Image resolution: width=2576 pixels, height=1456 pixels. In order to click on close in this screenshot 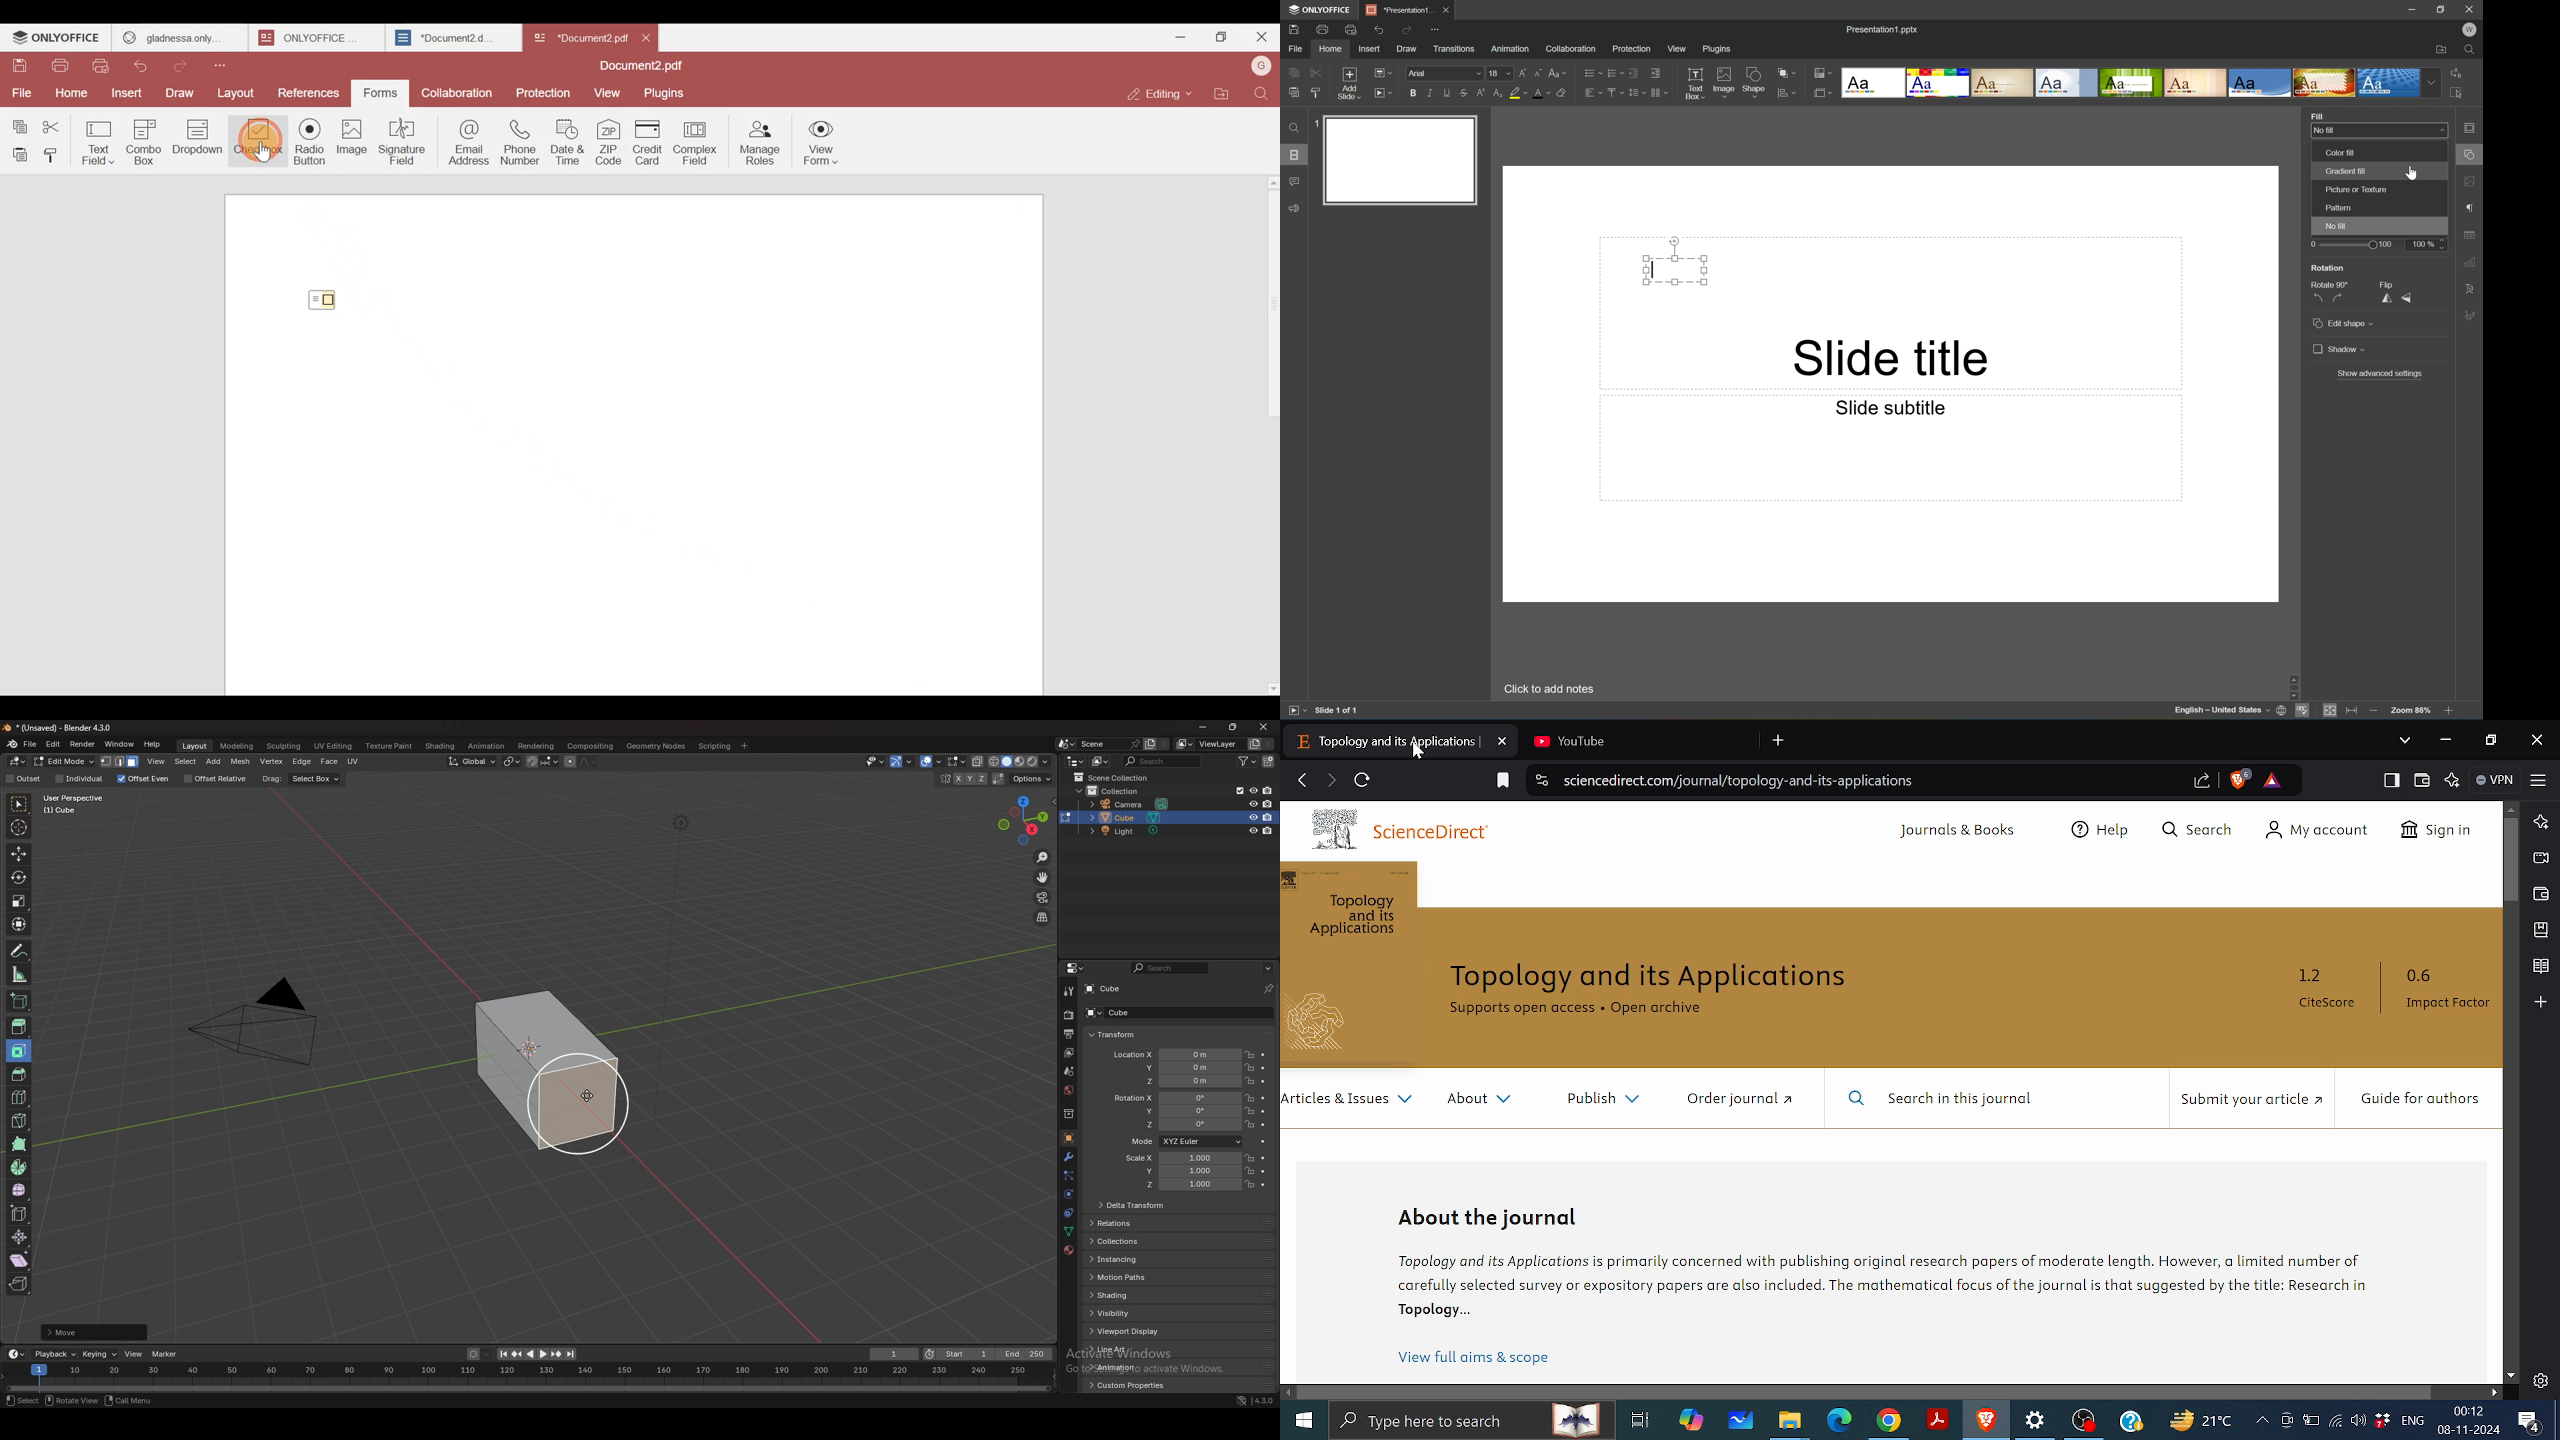, I will do `click(2537, 742)`.